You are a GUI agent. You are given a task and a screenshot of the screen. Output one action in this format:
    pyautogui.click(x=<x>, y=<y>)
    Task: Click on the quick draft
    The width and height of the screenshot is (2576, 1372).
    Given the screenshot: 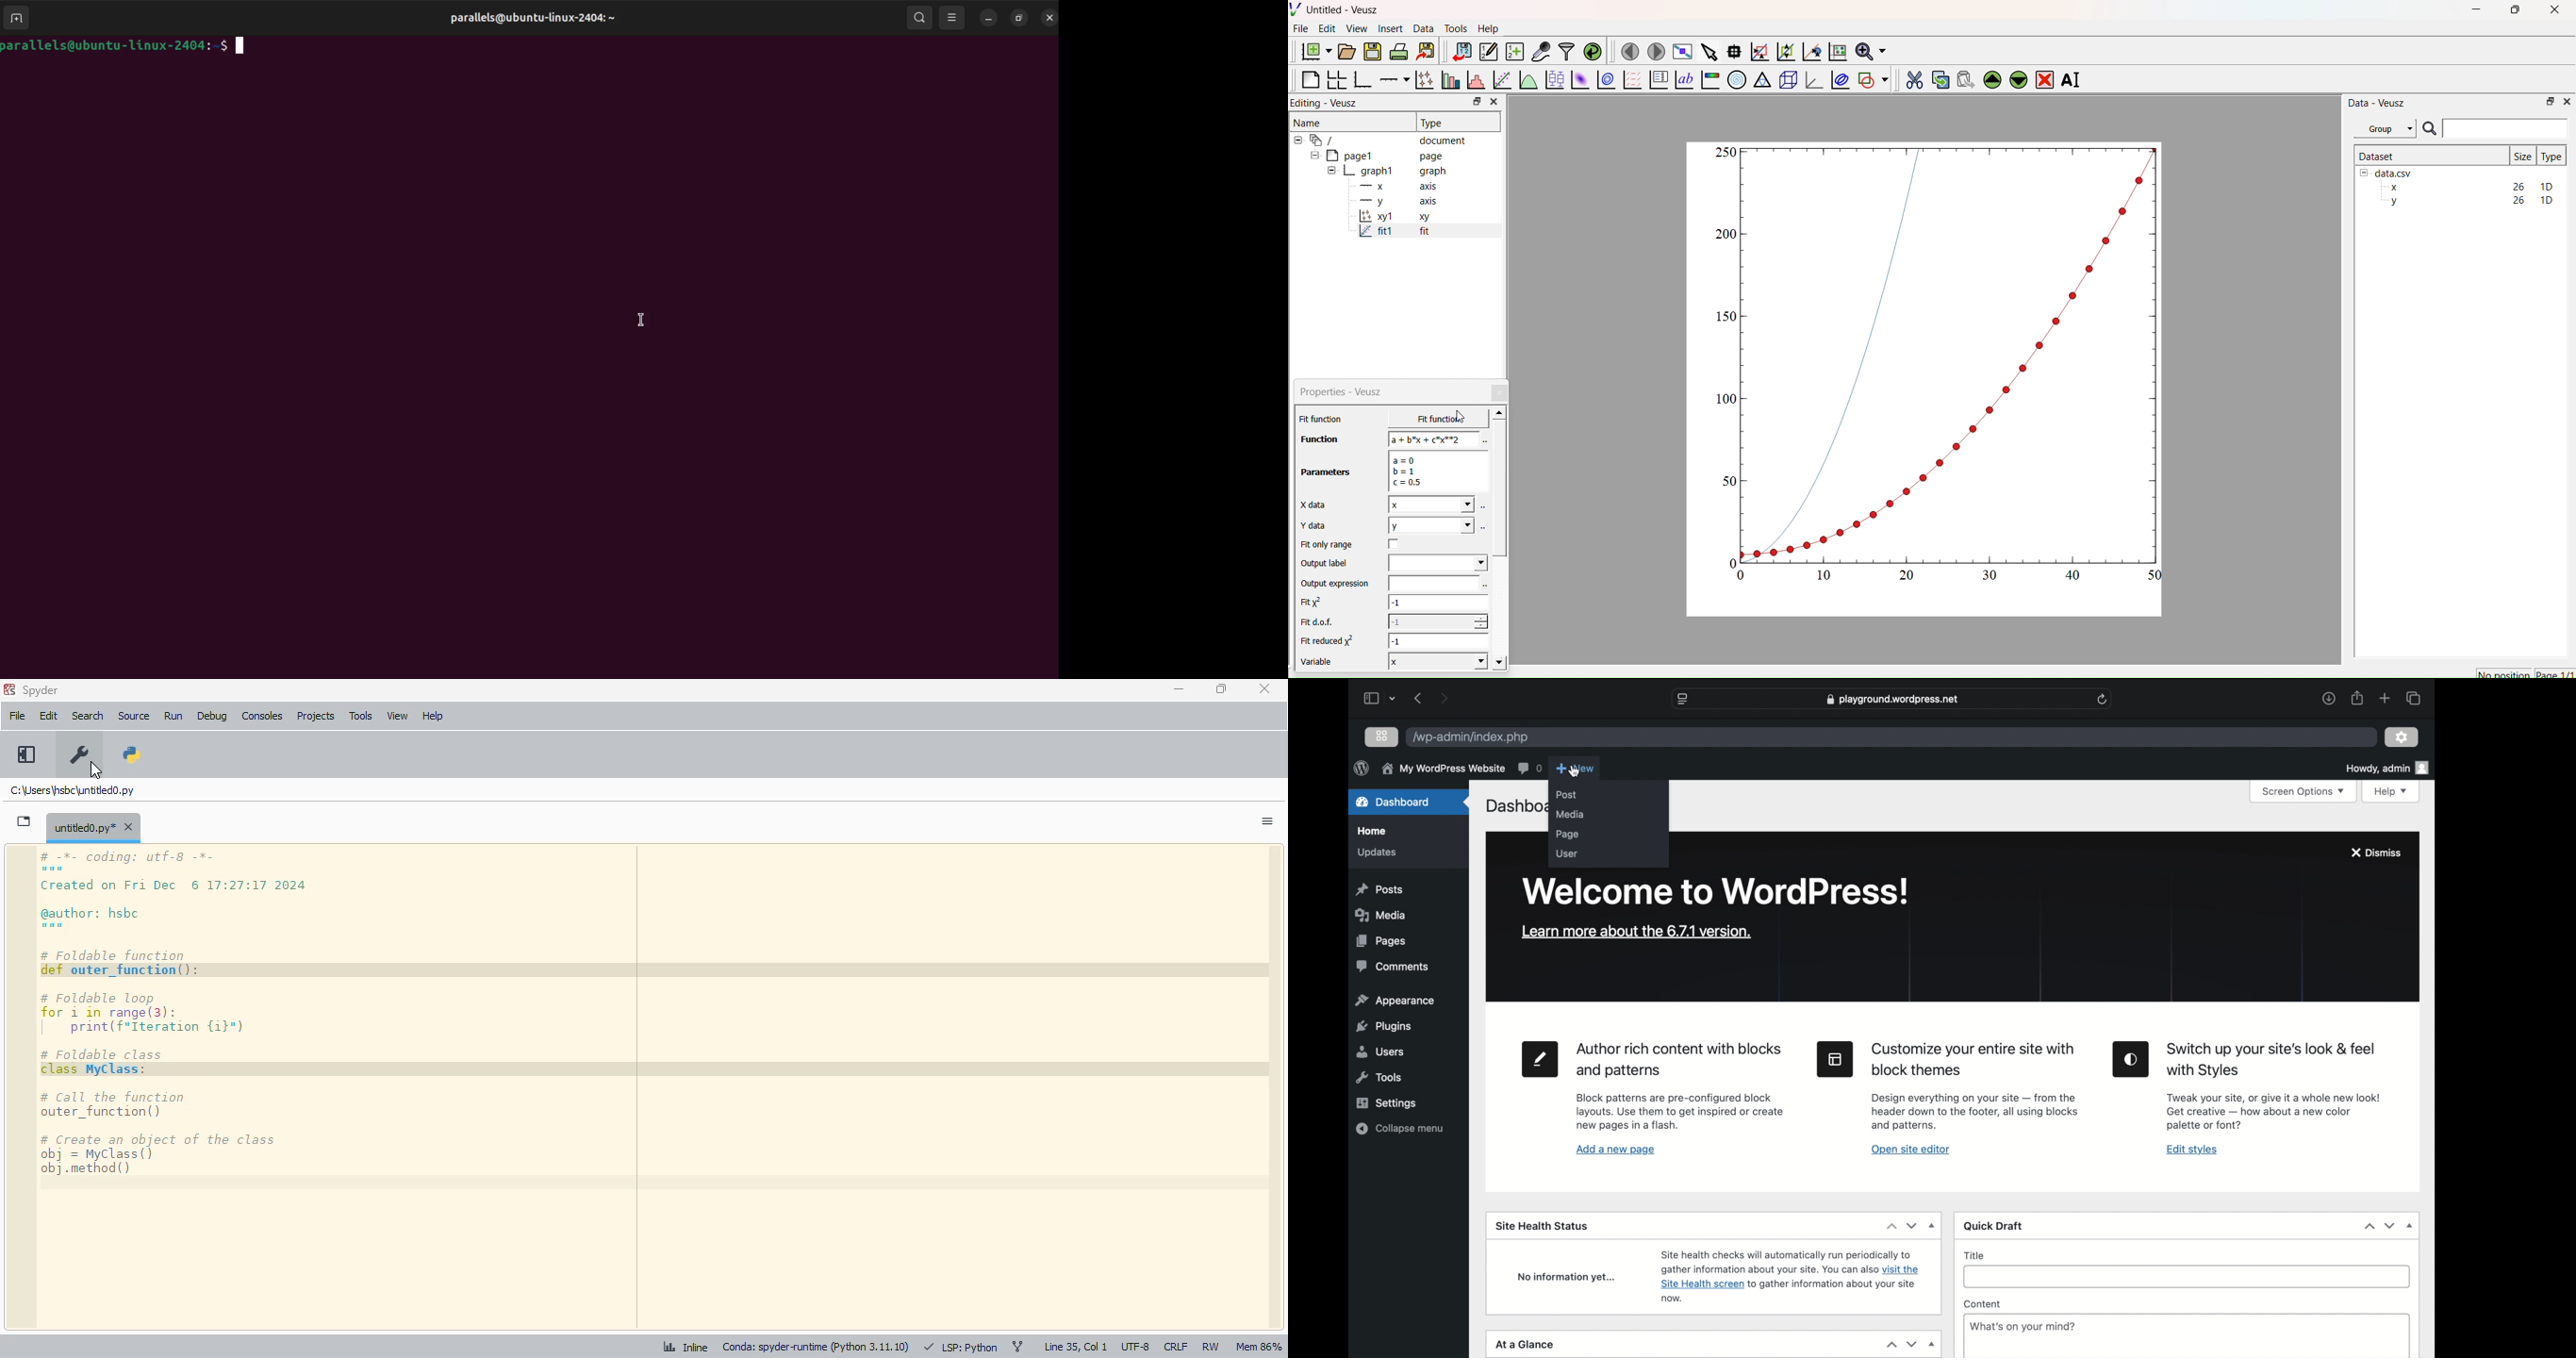 What is the action you would take?
    pyautogui.click(x=1994, y=1227)
    